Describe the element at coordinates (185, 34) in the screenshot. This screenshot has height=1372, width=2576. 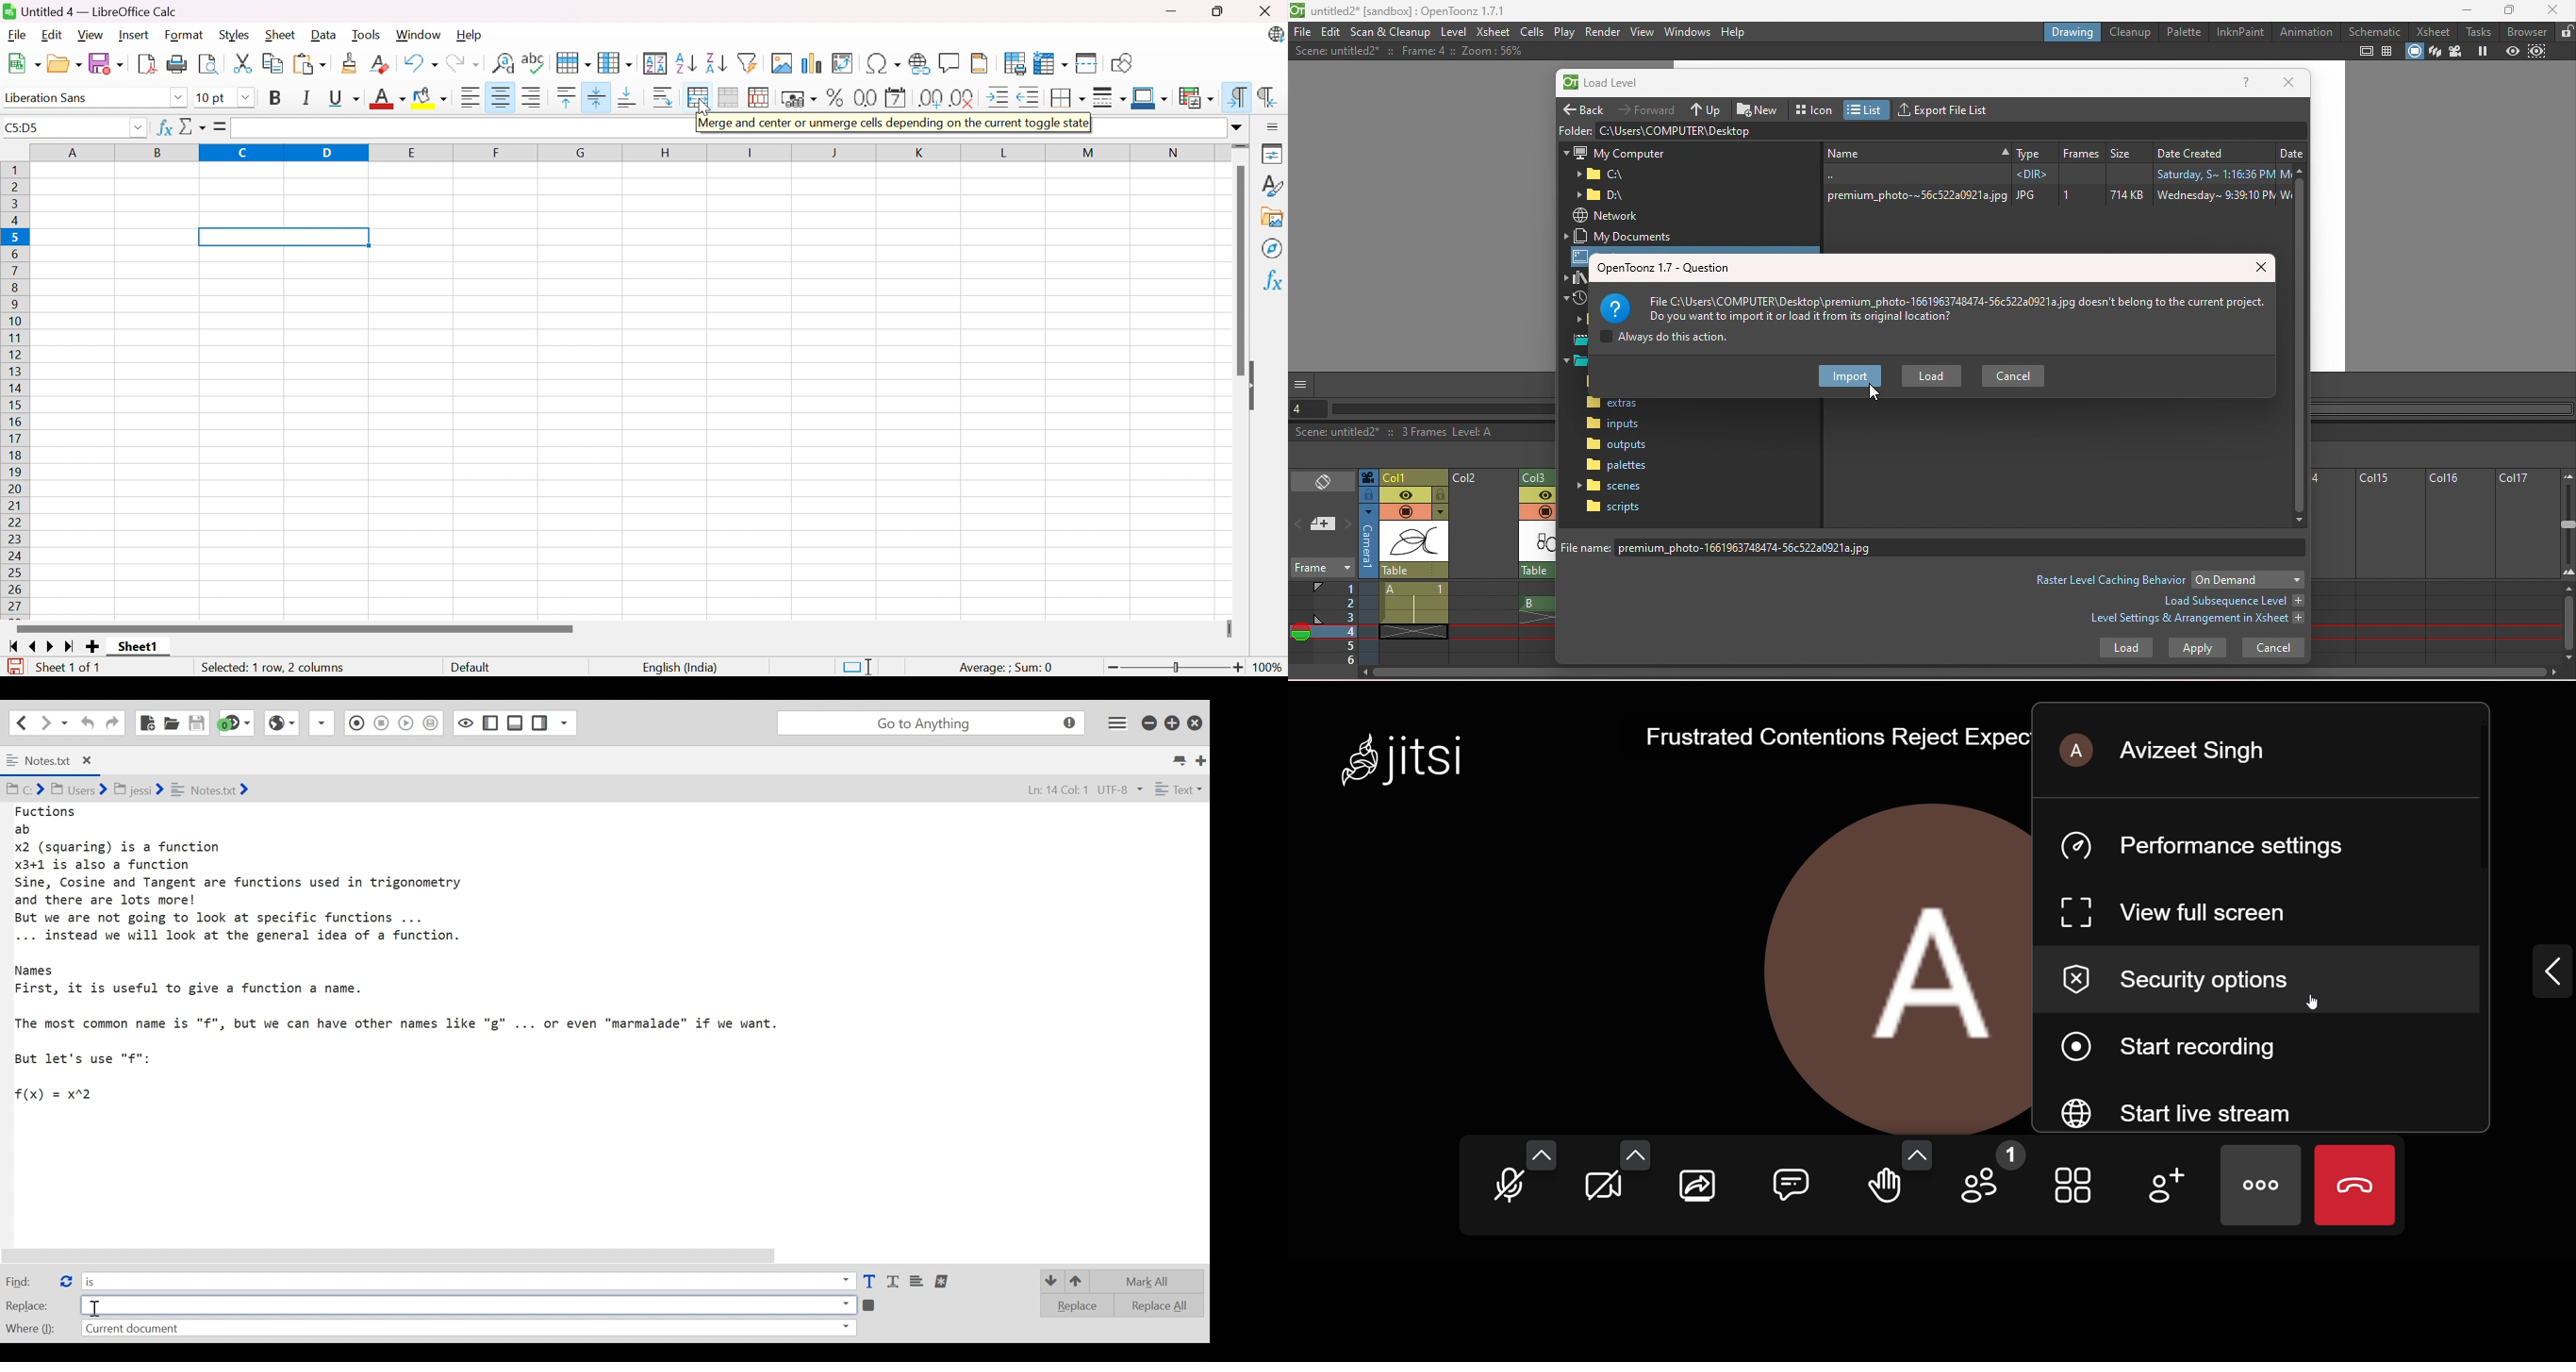
I see `Format` at that location.